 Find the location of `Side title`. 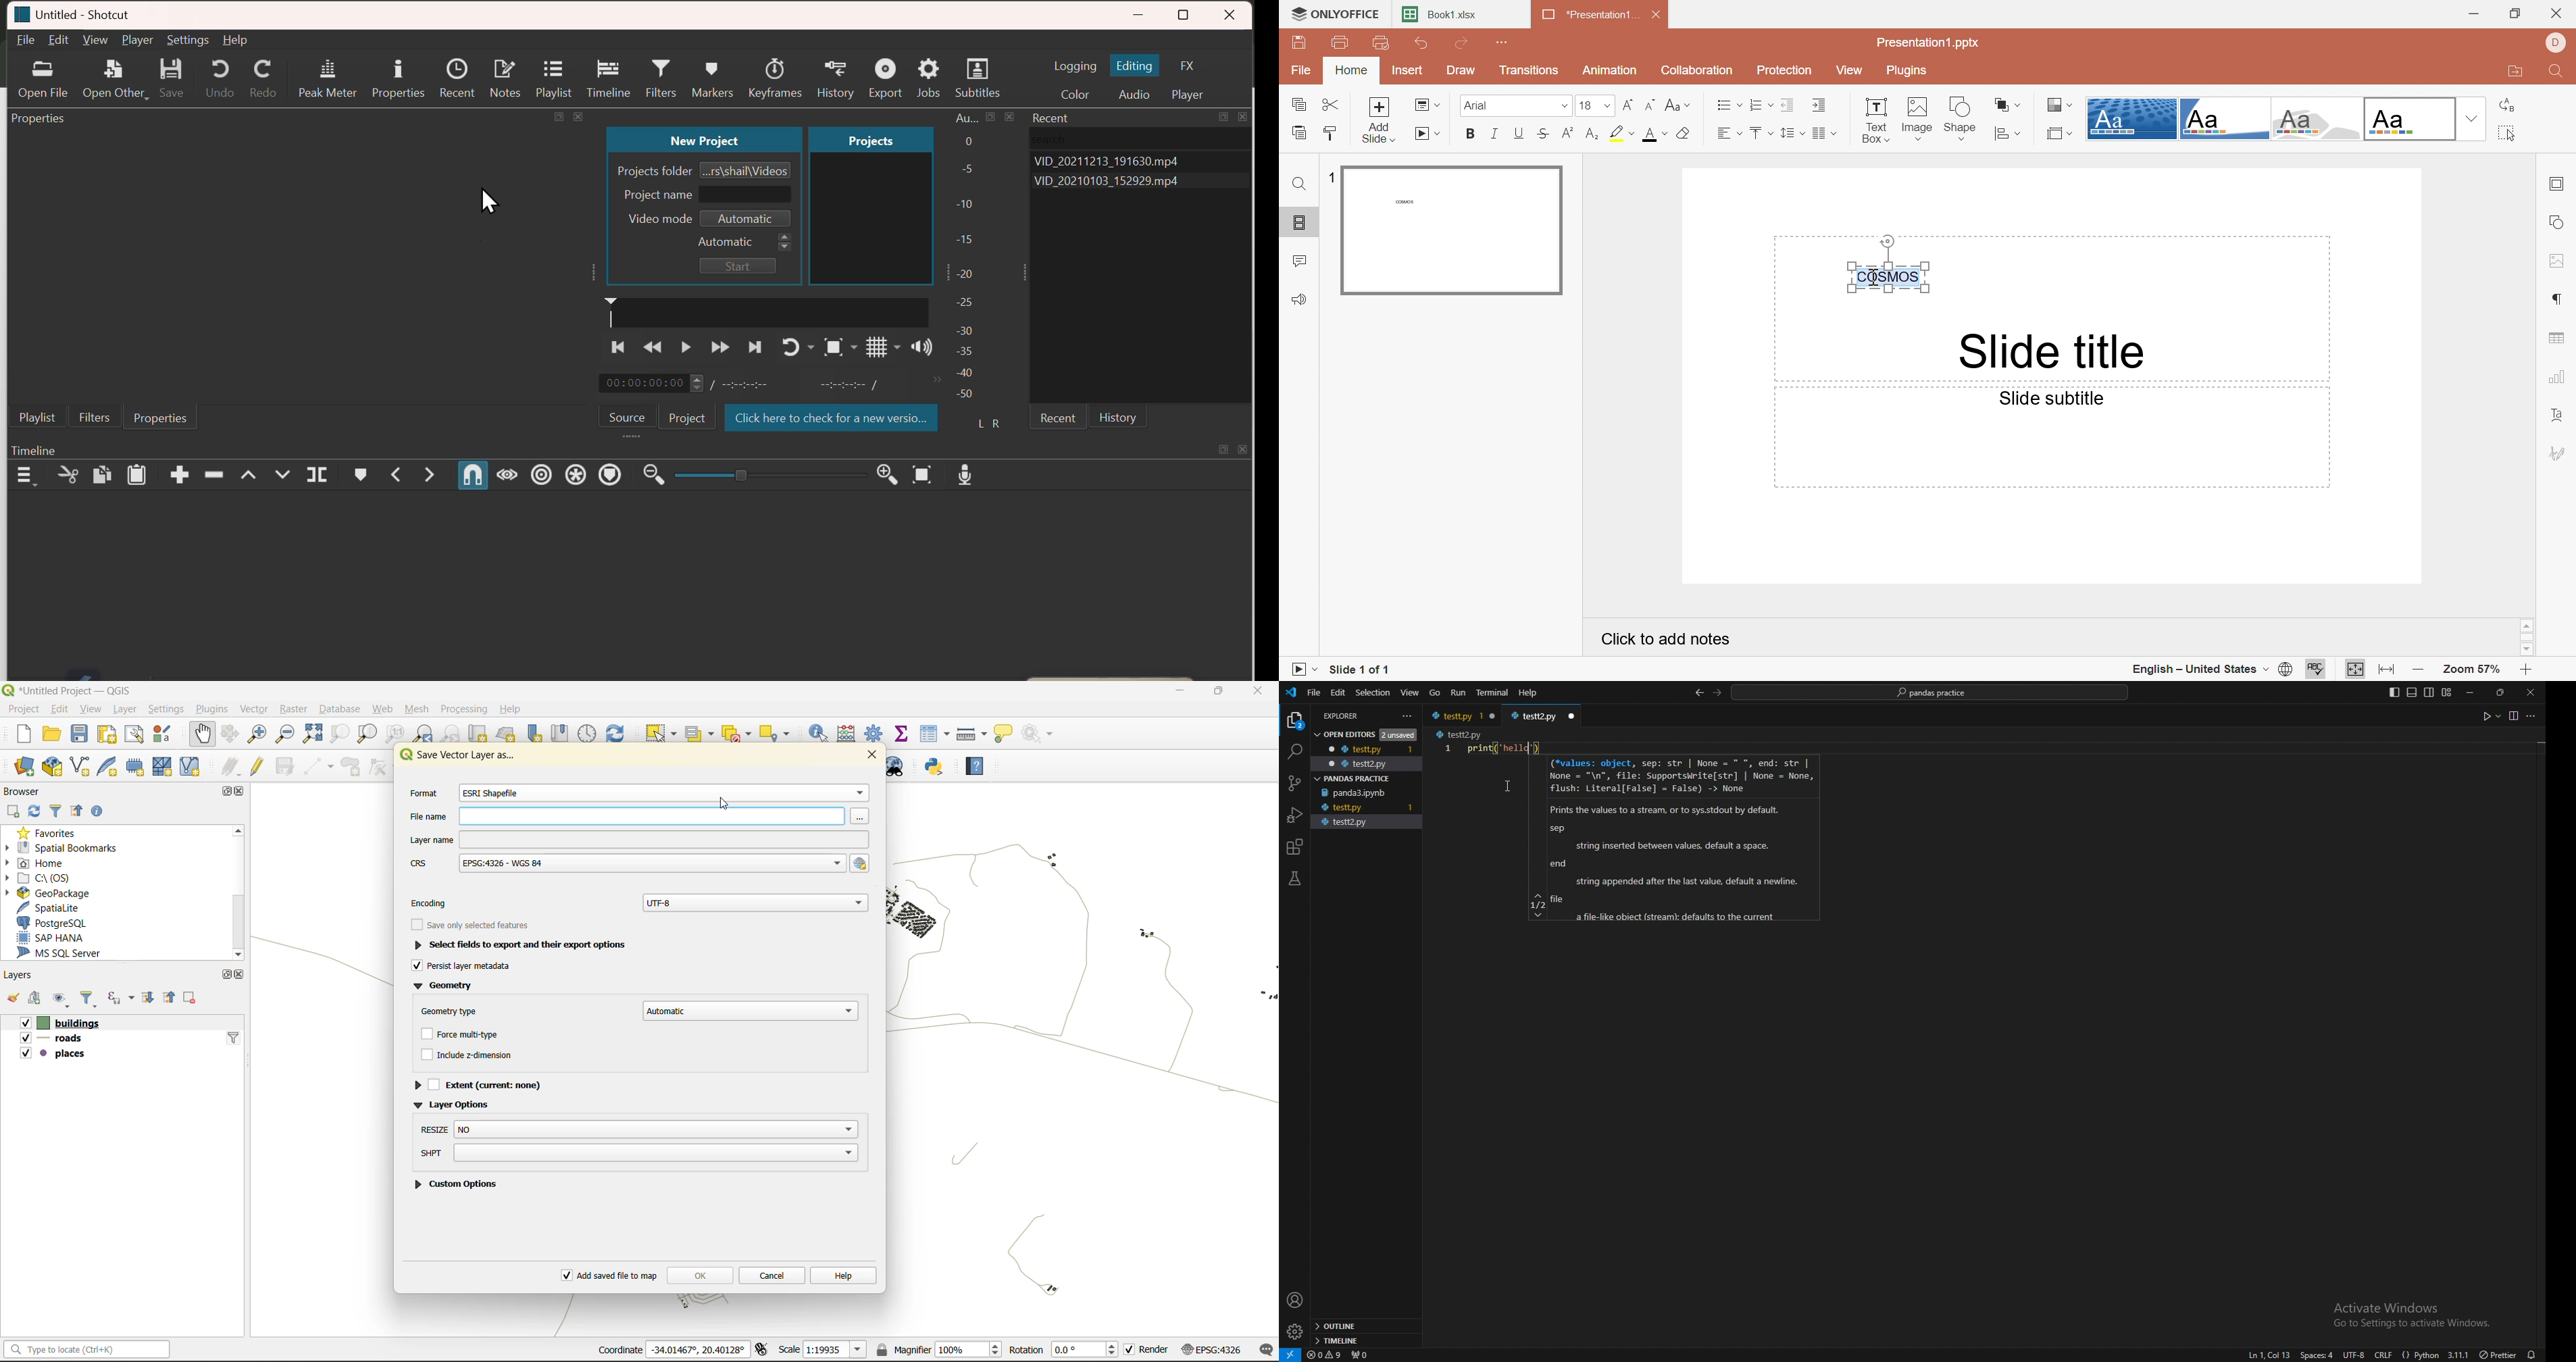

Side title is located at coordinates (2045, 349).